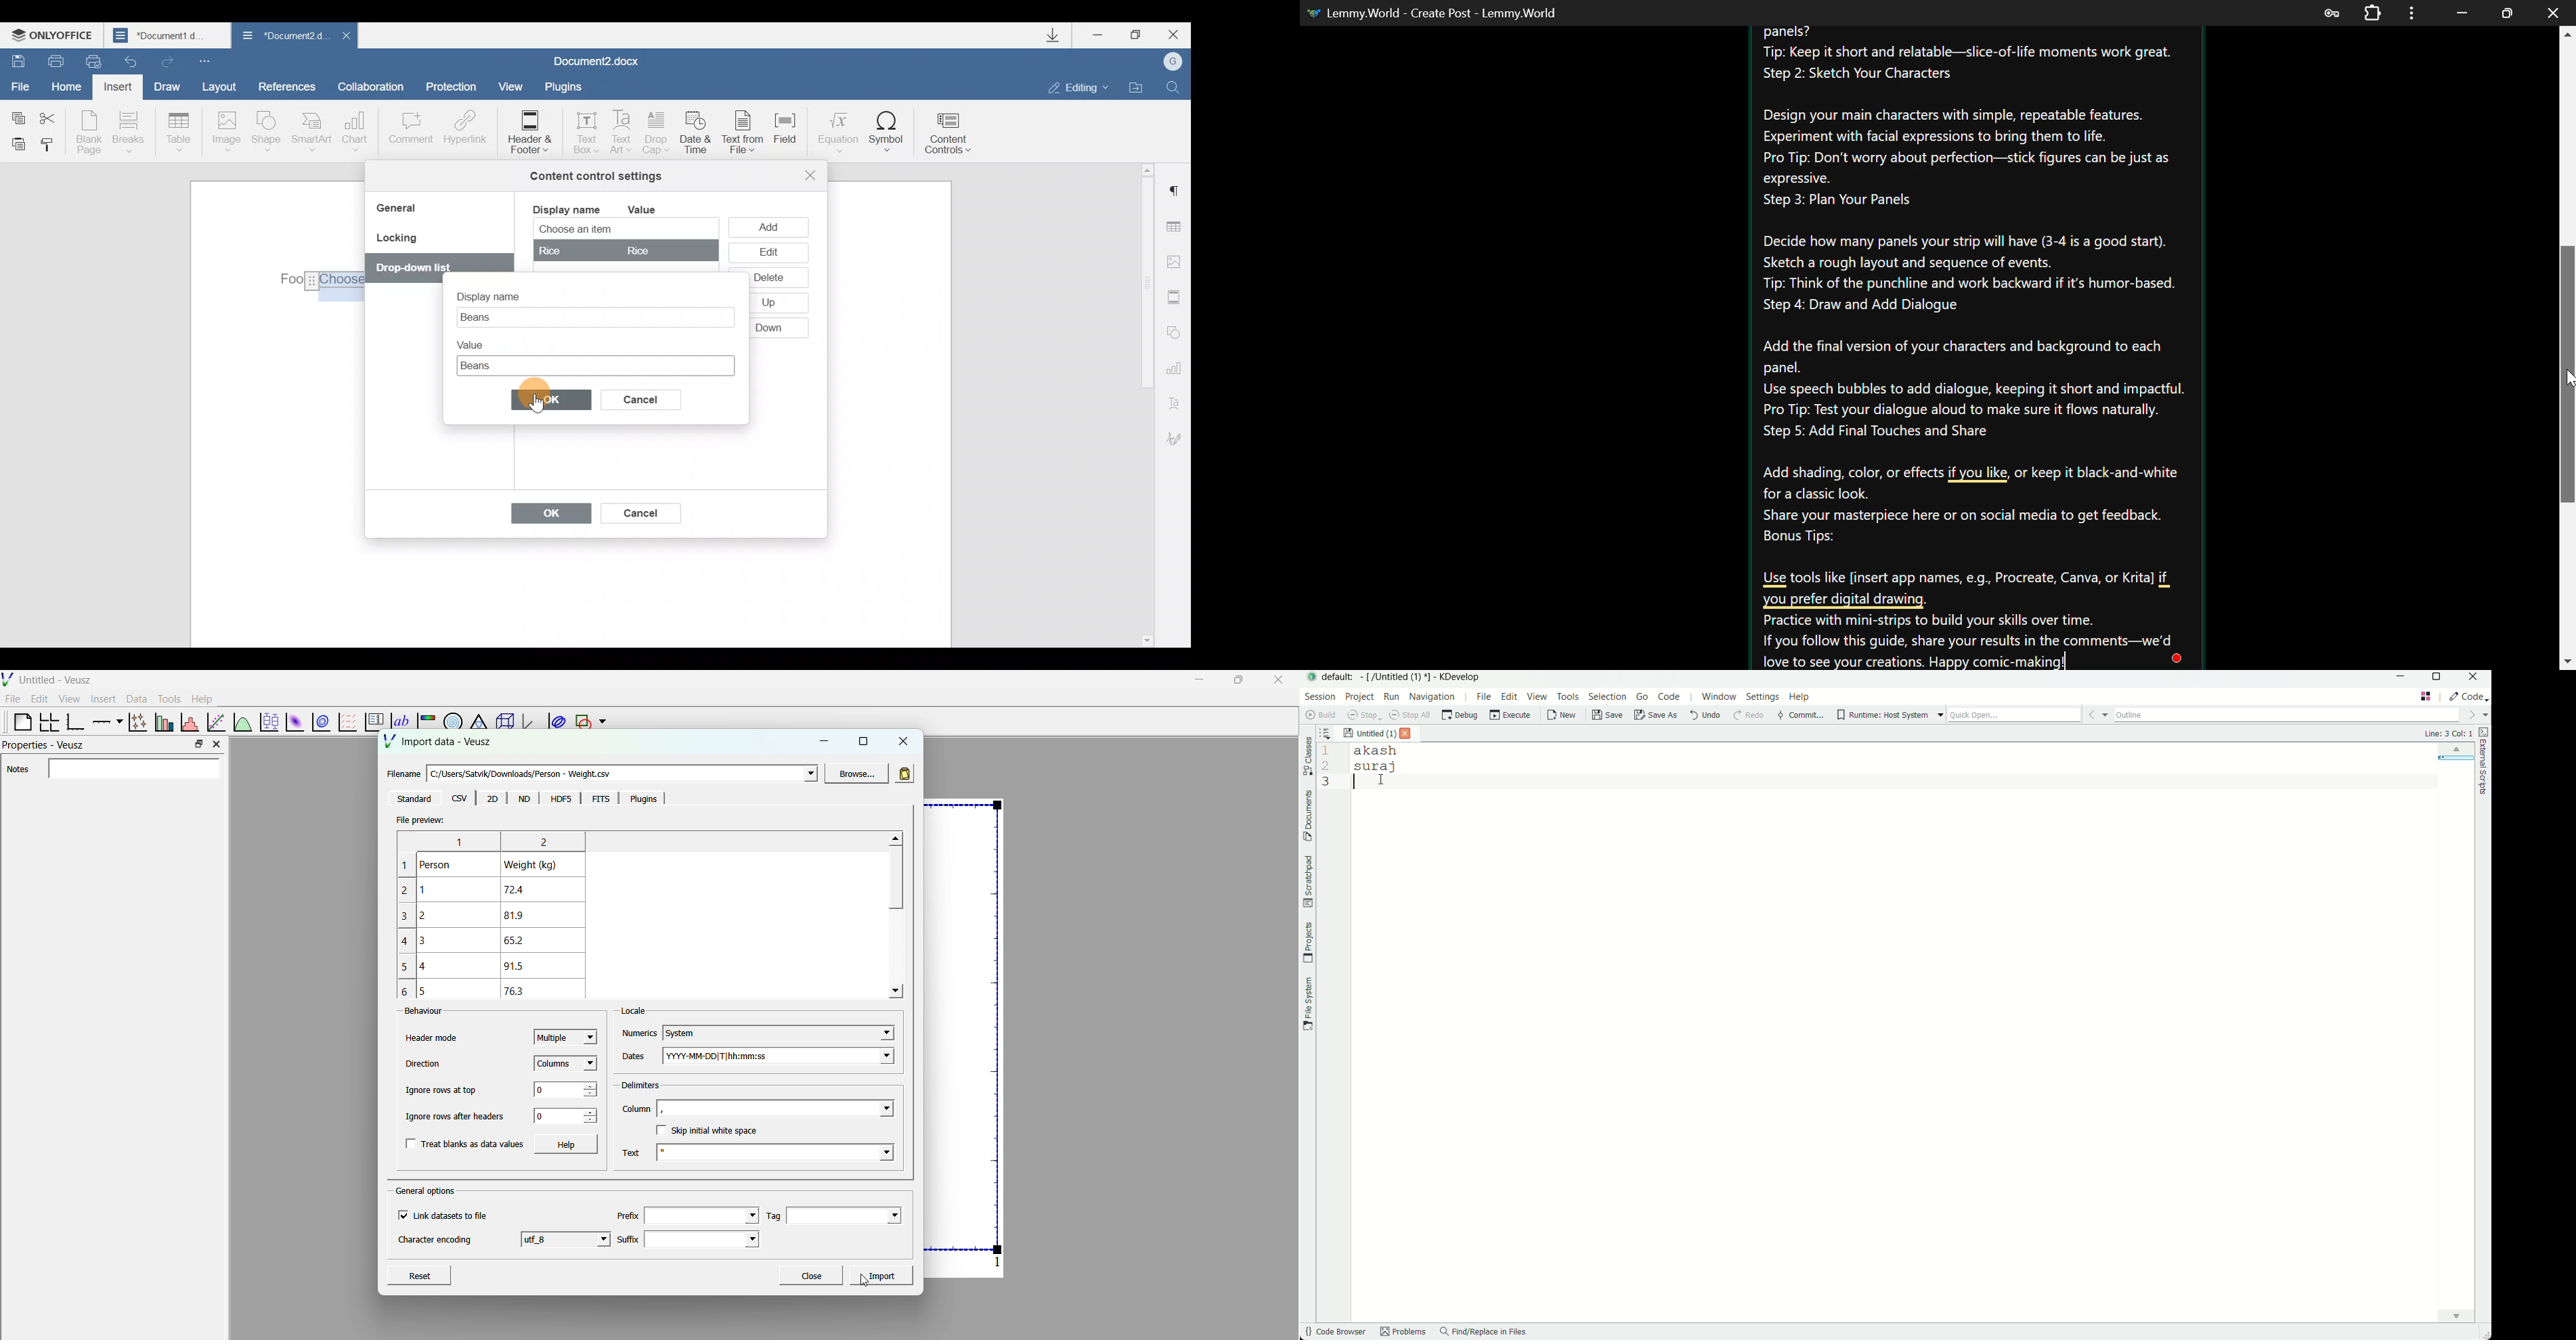 Image resolution: width=2576 pixels, height=1344 pixels. I want to click on Locking, so click(396, 242).